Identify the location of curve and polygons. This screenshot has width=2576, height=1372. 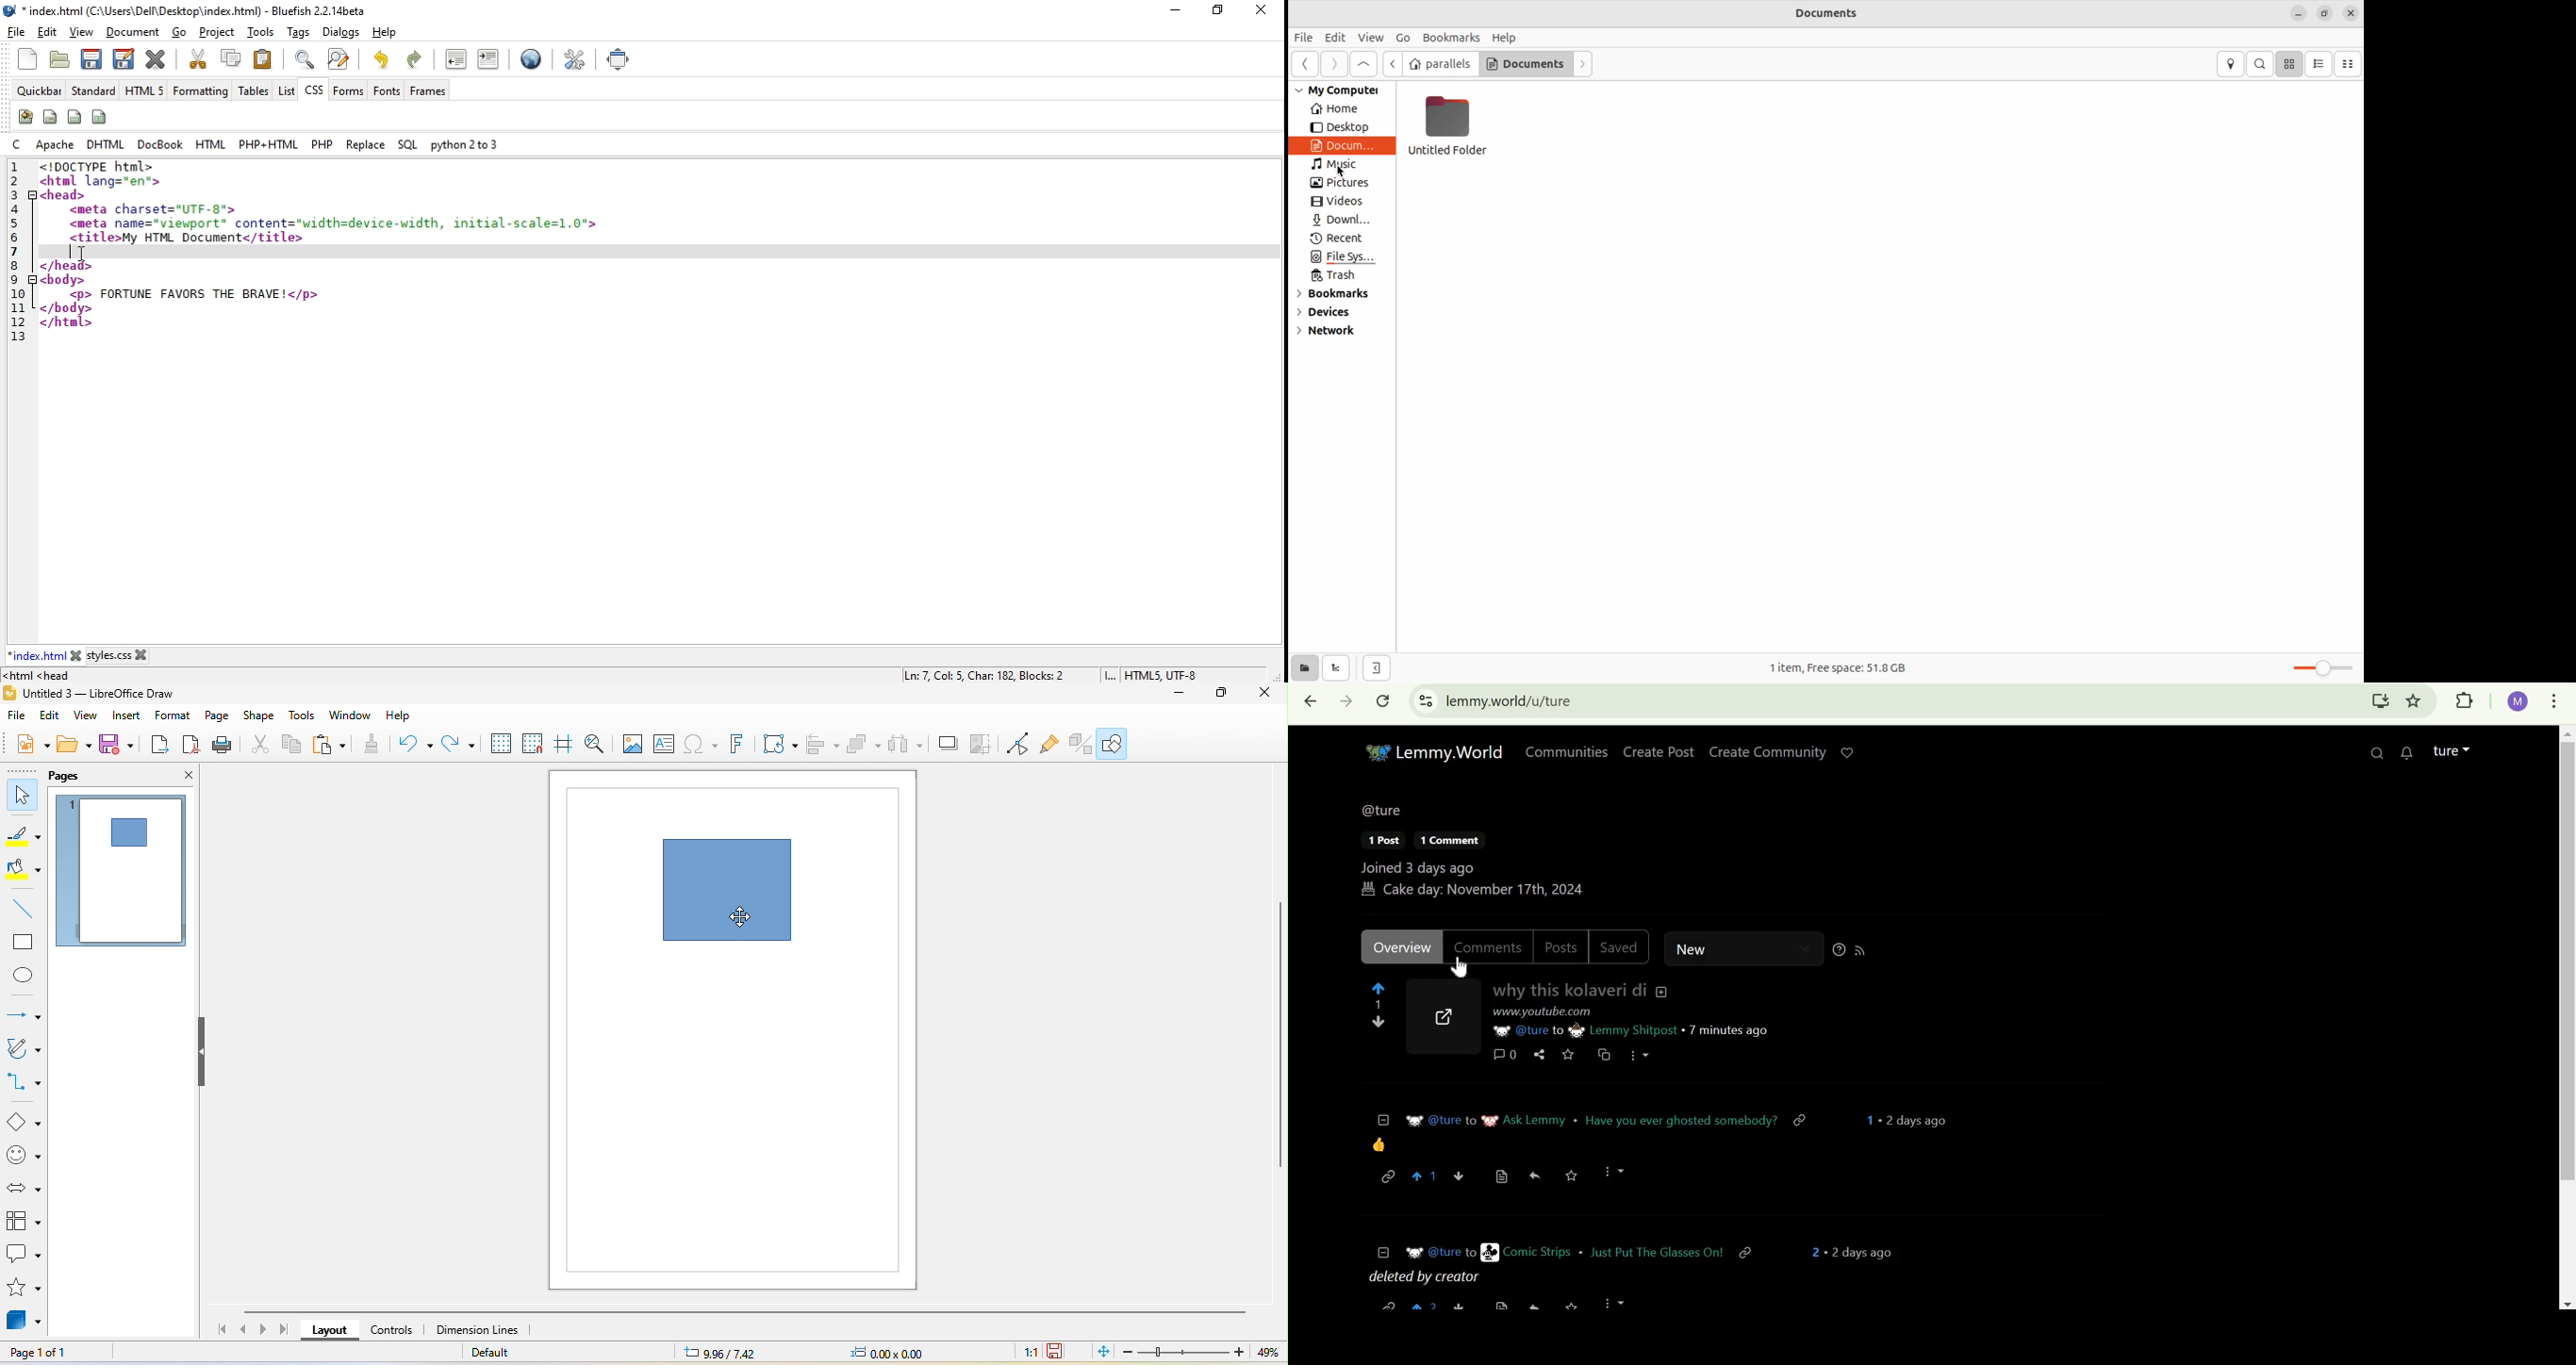
(25, 1050).